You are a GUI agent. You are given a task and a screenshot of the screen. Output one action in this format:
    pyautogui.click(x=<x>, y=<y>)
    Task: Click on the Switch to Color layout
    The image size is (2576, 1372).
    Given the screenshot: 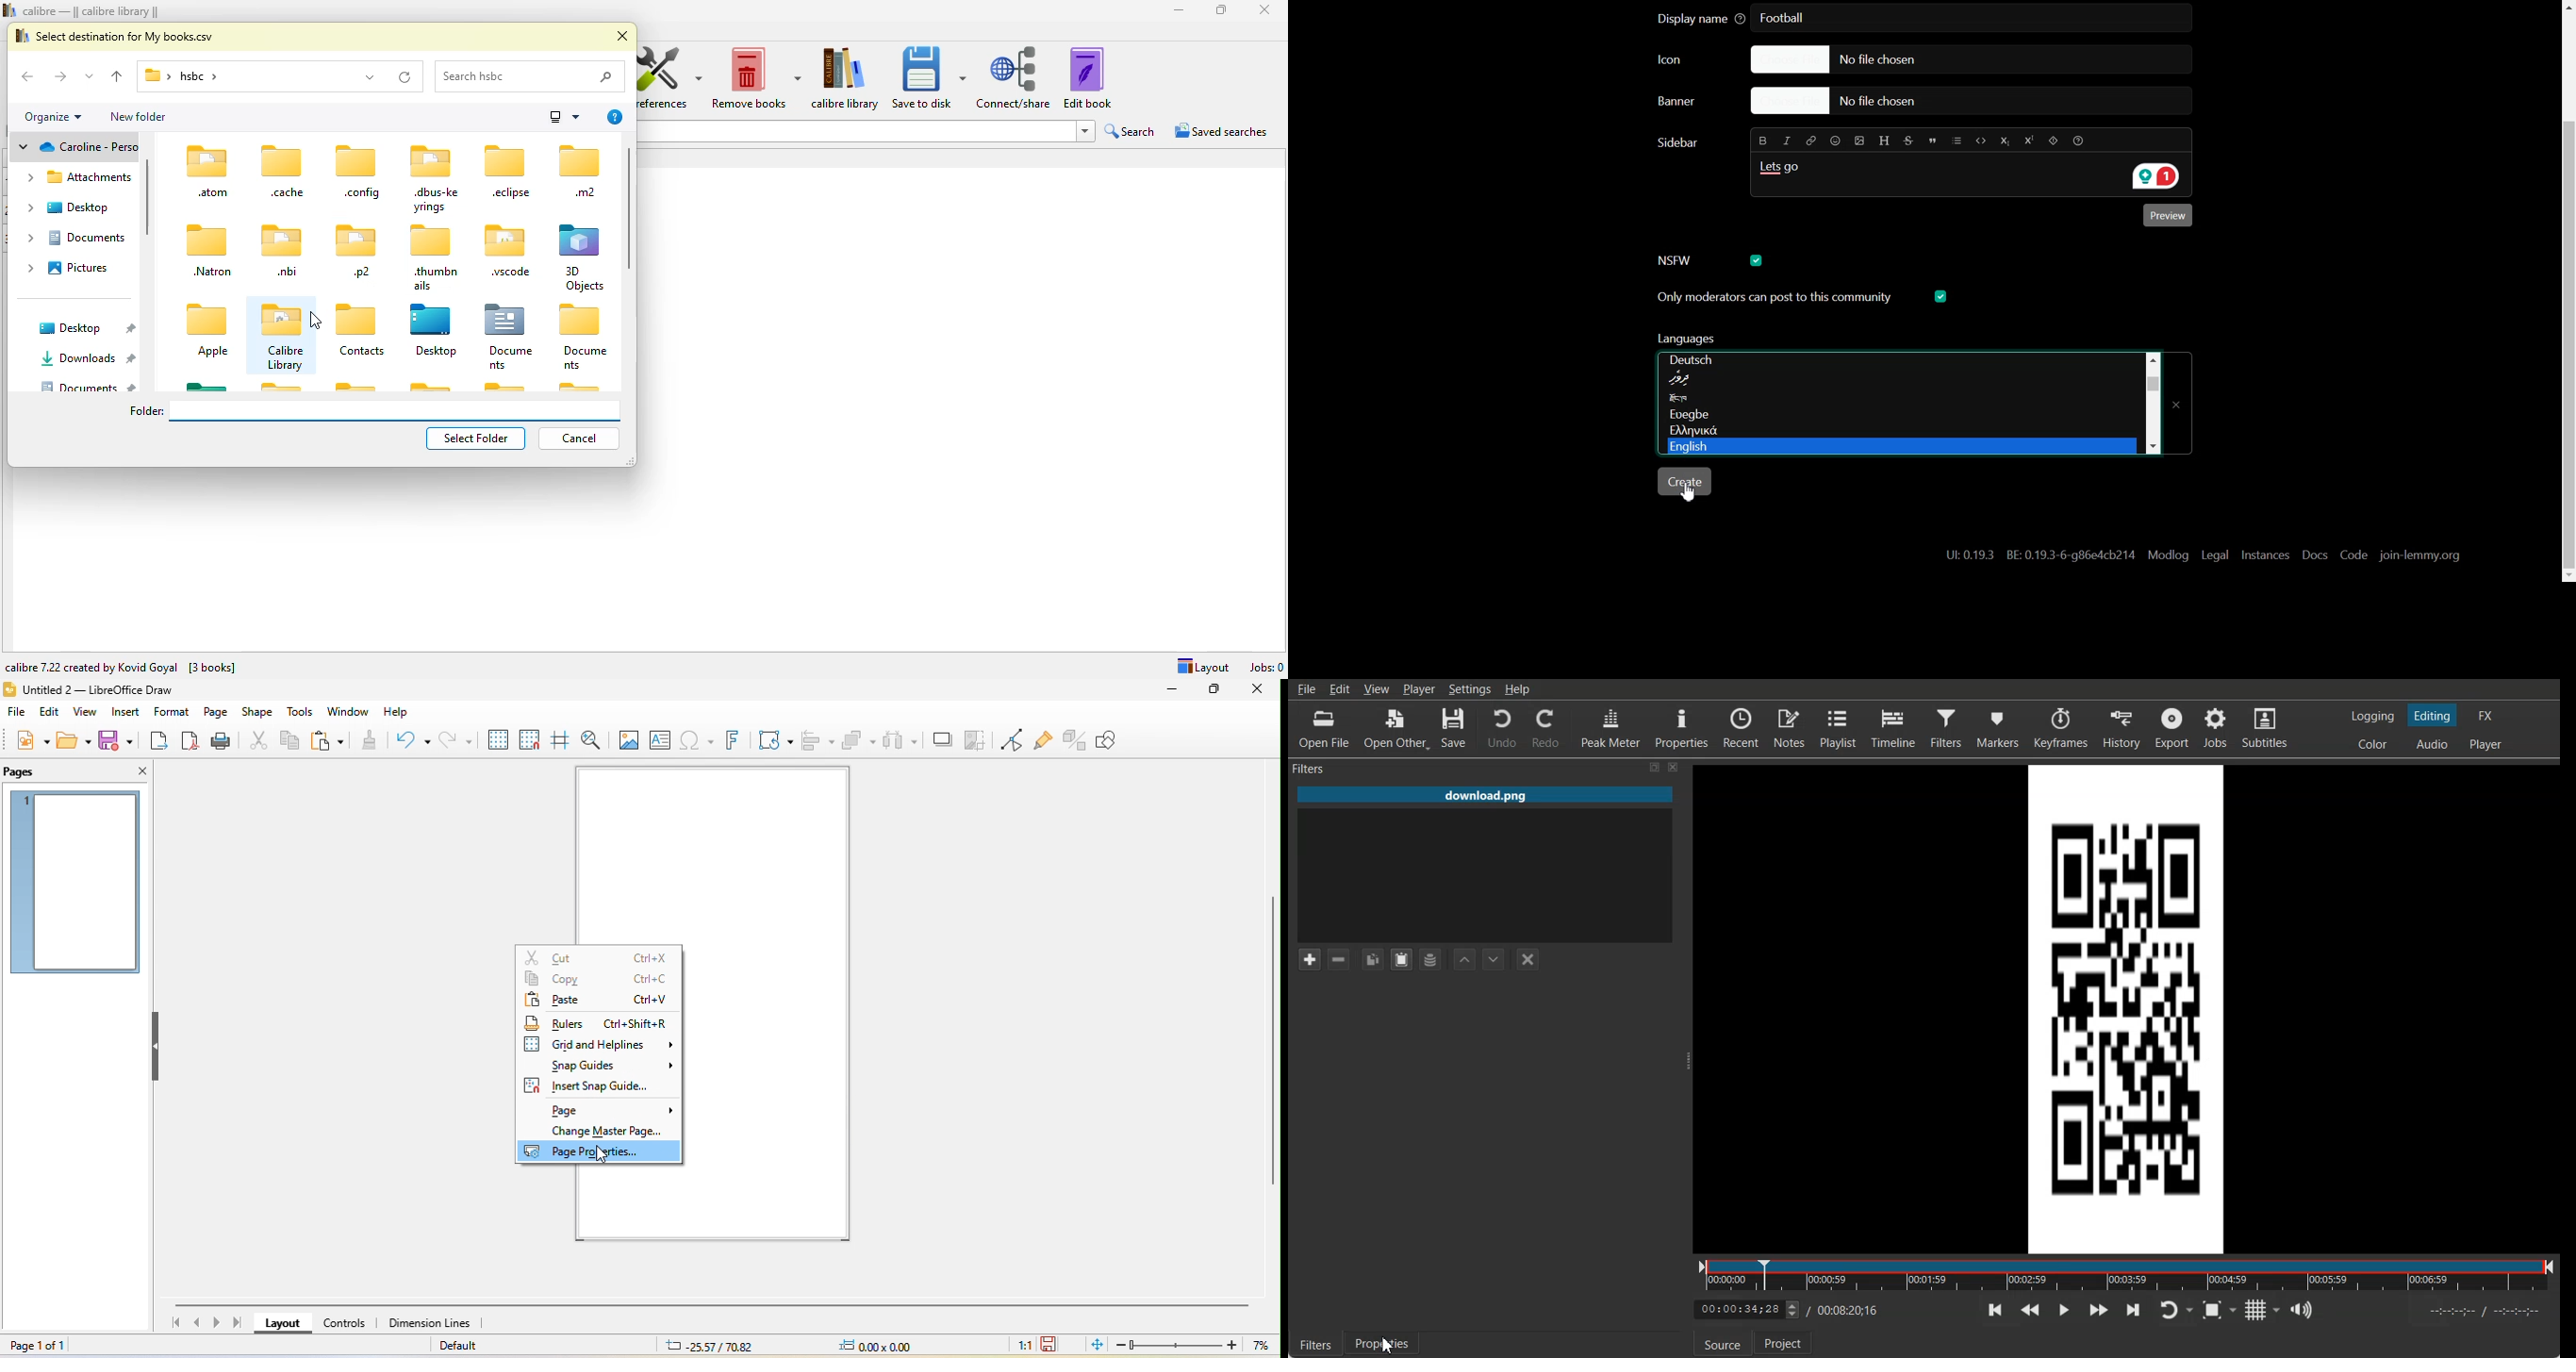 What is the action you would take?
    pyautogui.click(x=2371, y=745)
    